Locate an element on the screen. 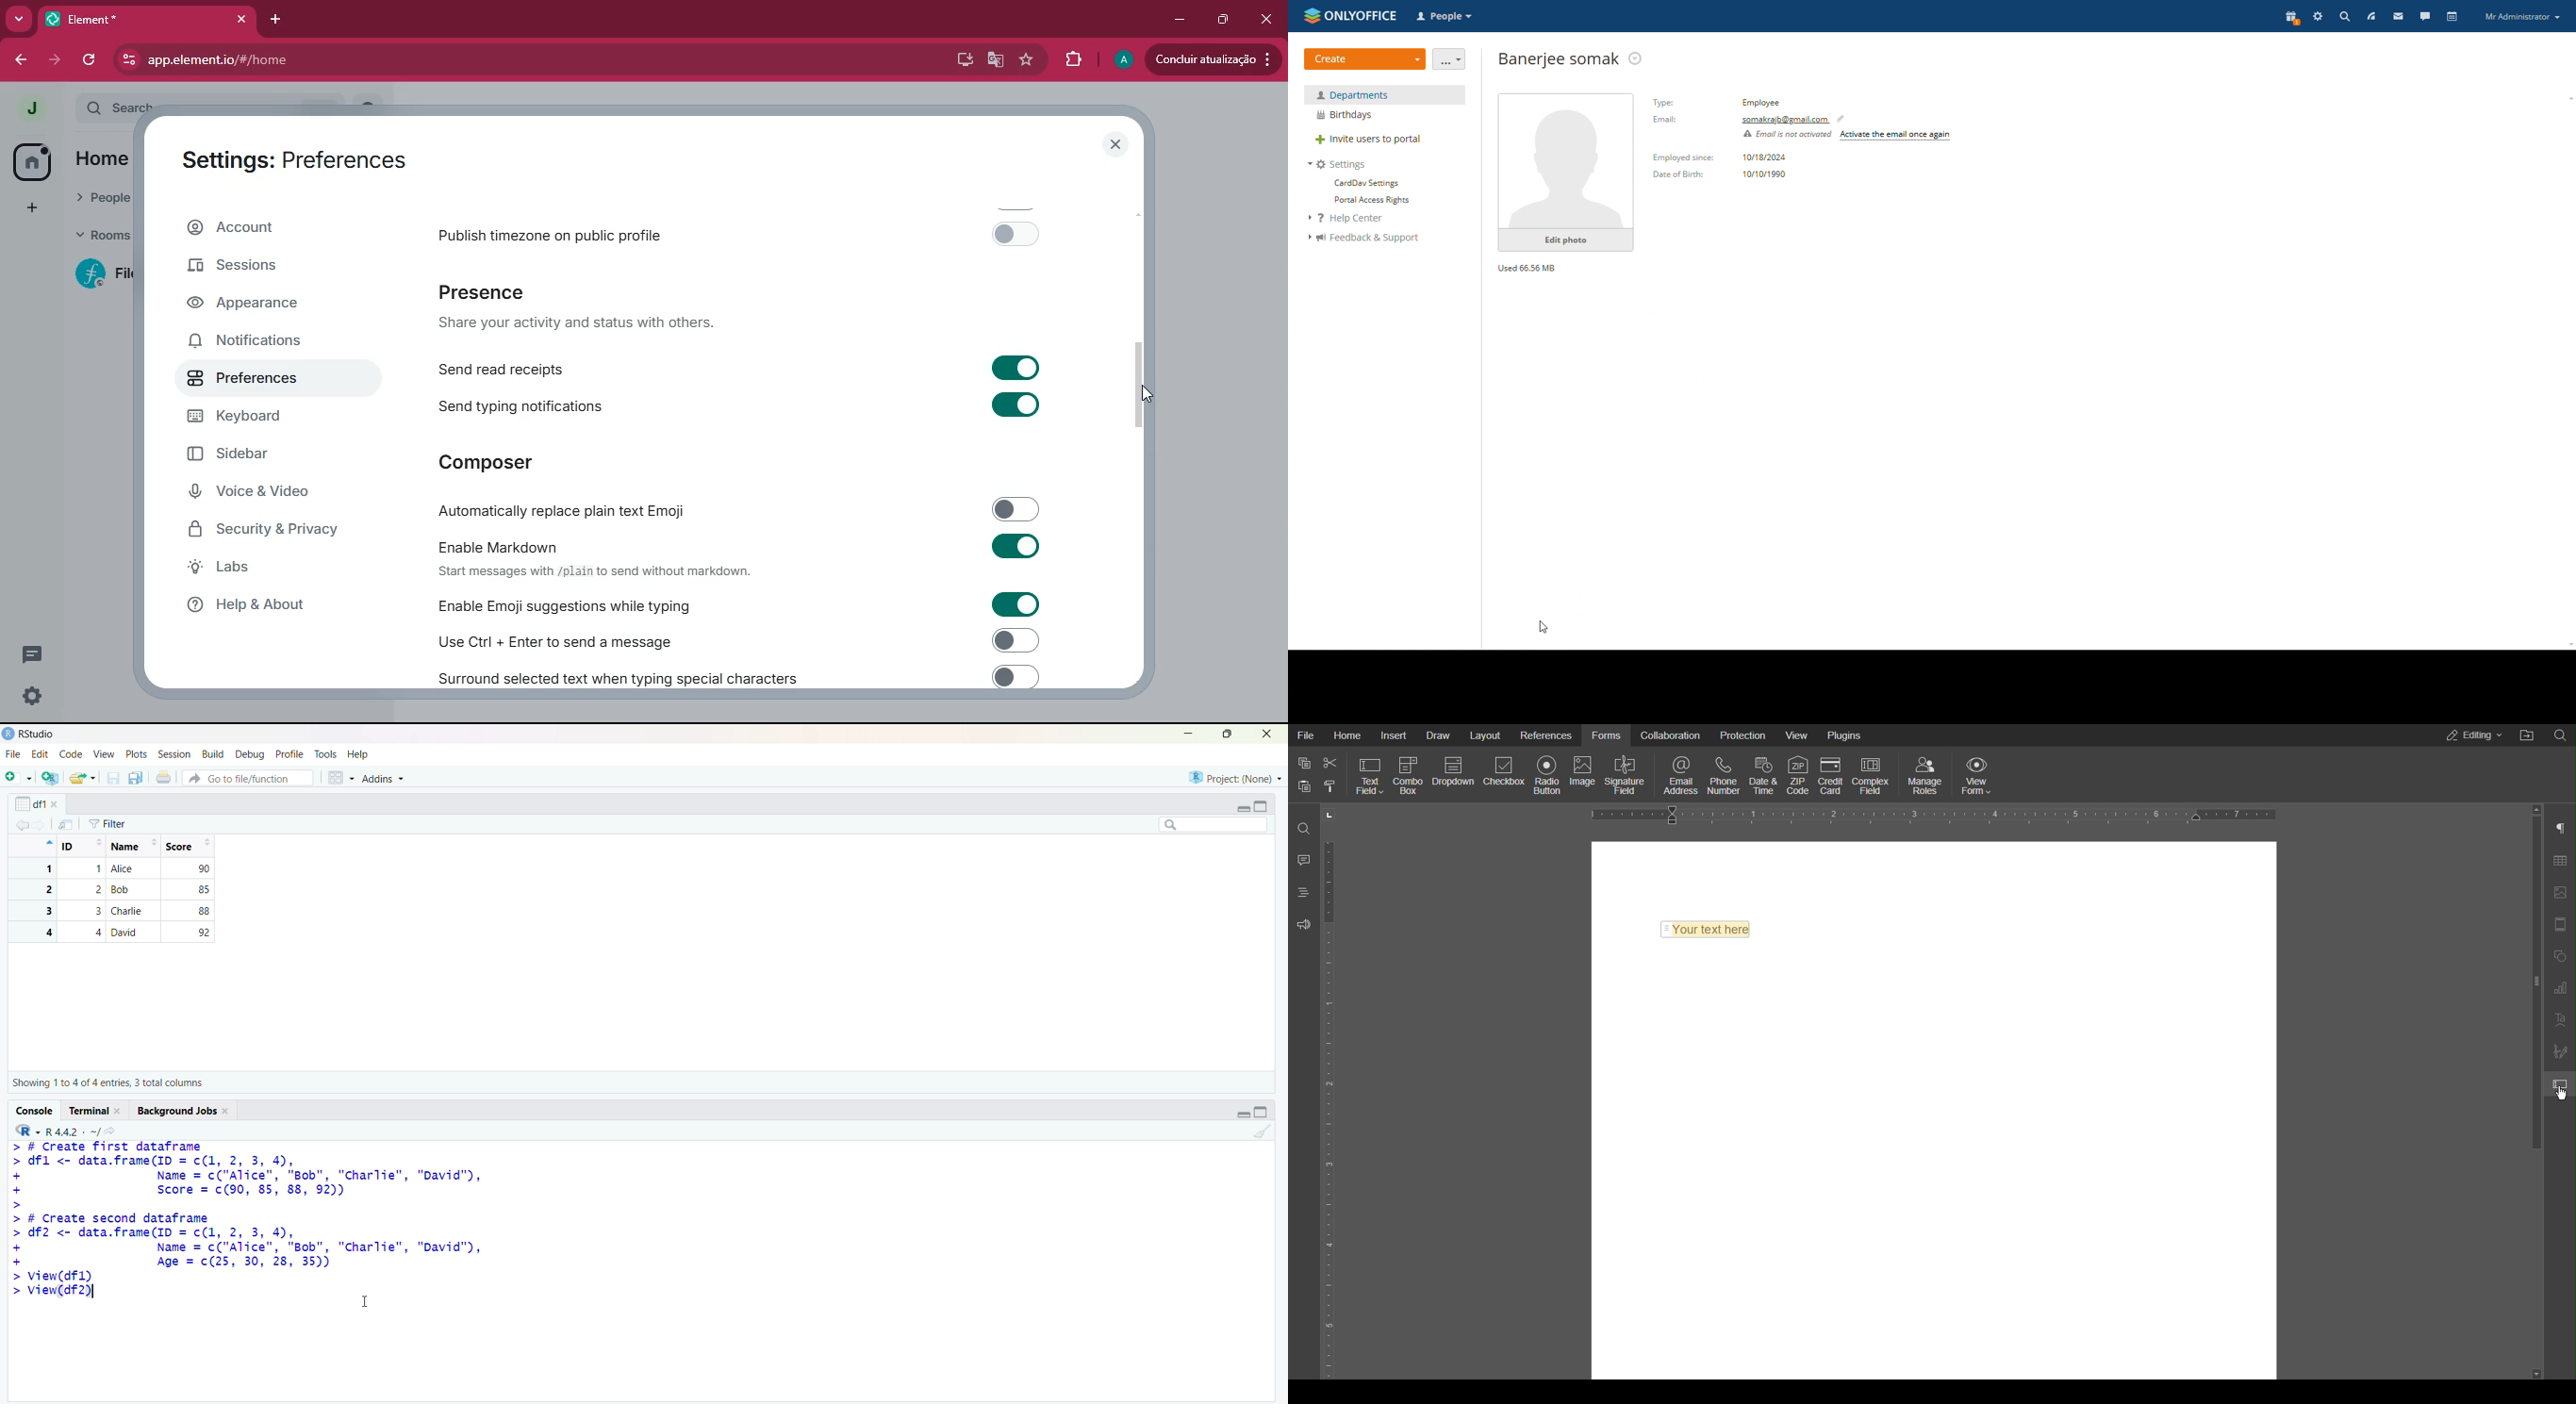 The height and width of the screenshot is (1428, 2576). Background jobs is located at coordinates (177, 1111).